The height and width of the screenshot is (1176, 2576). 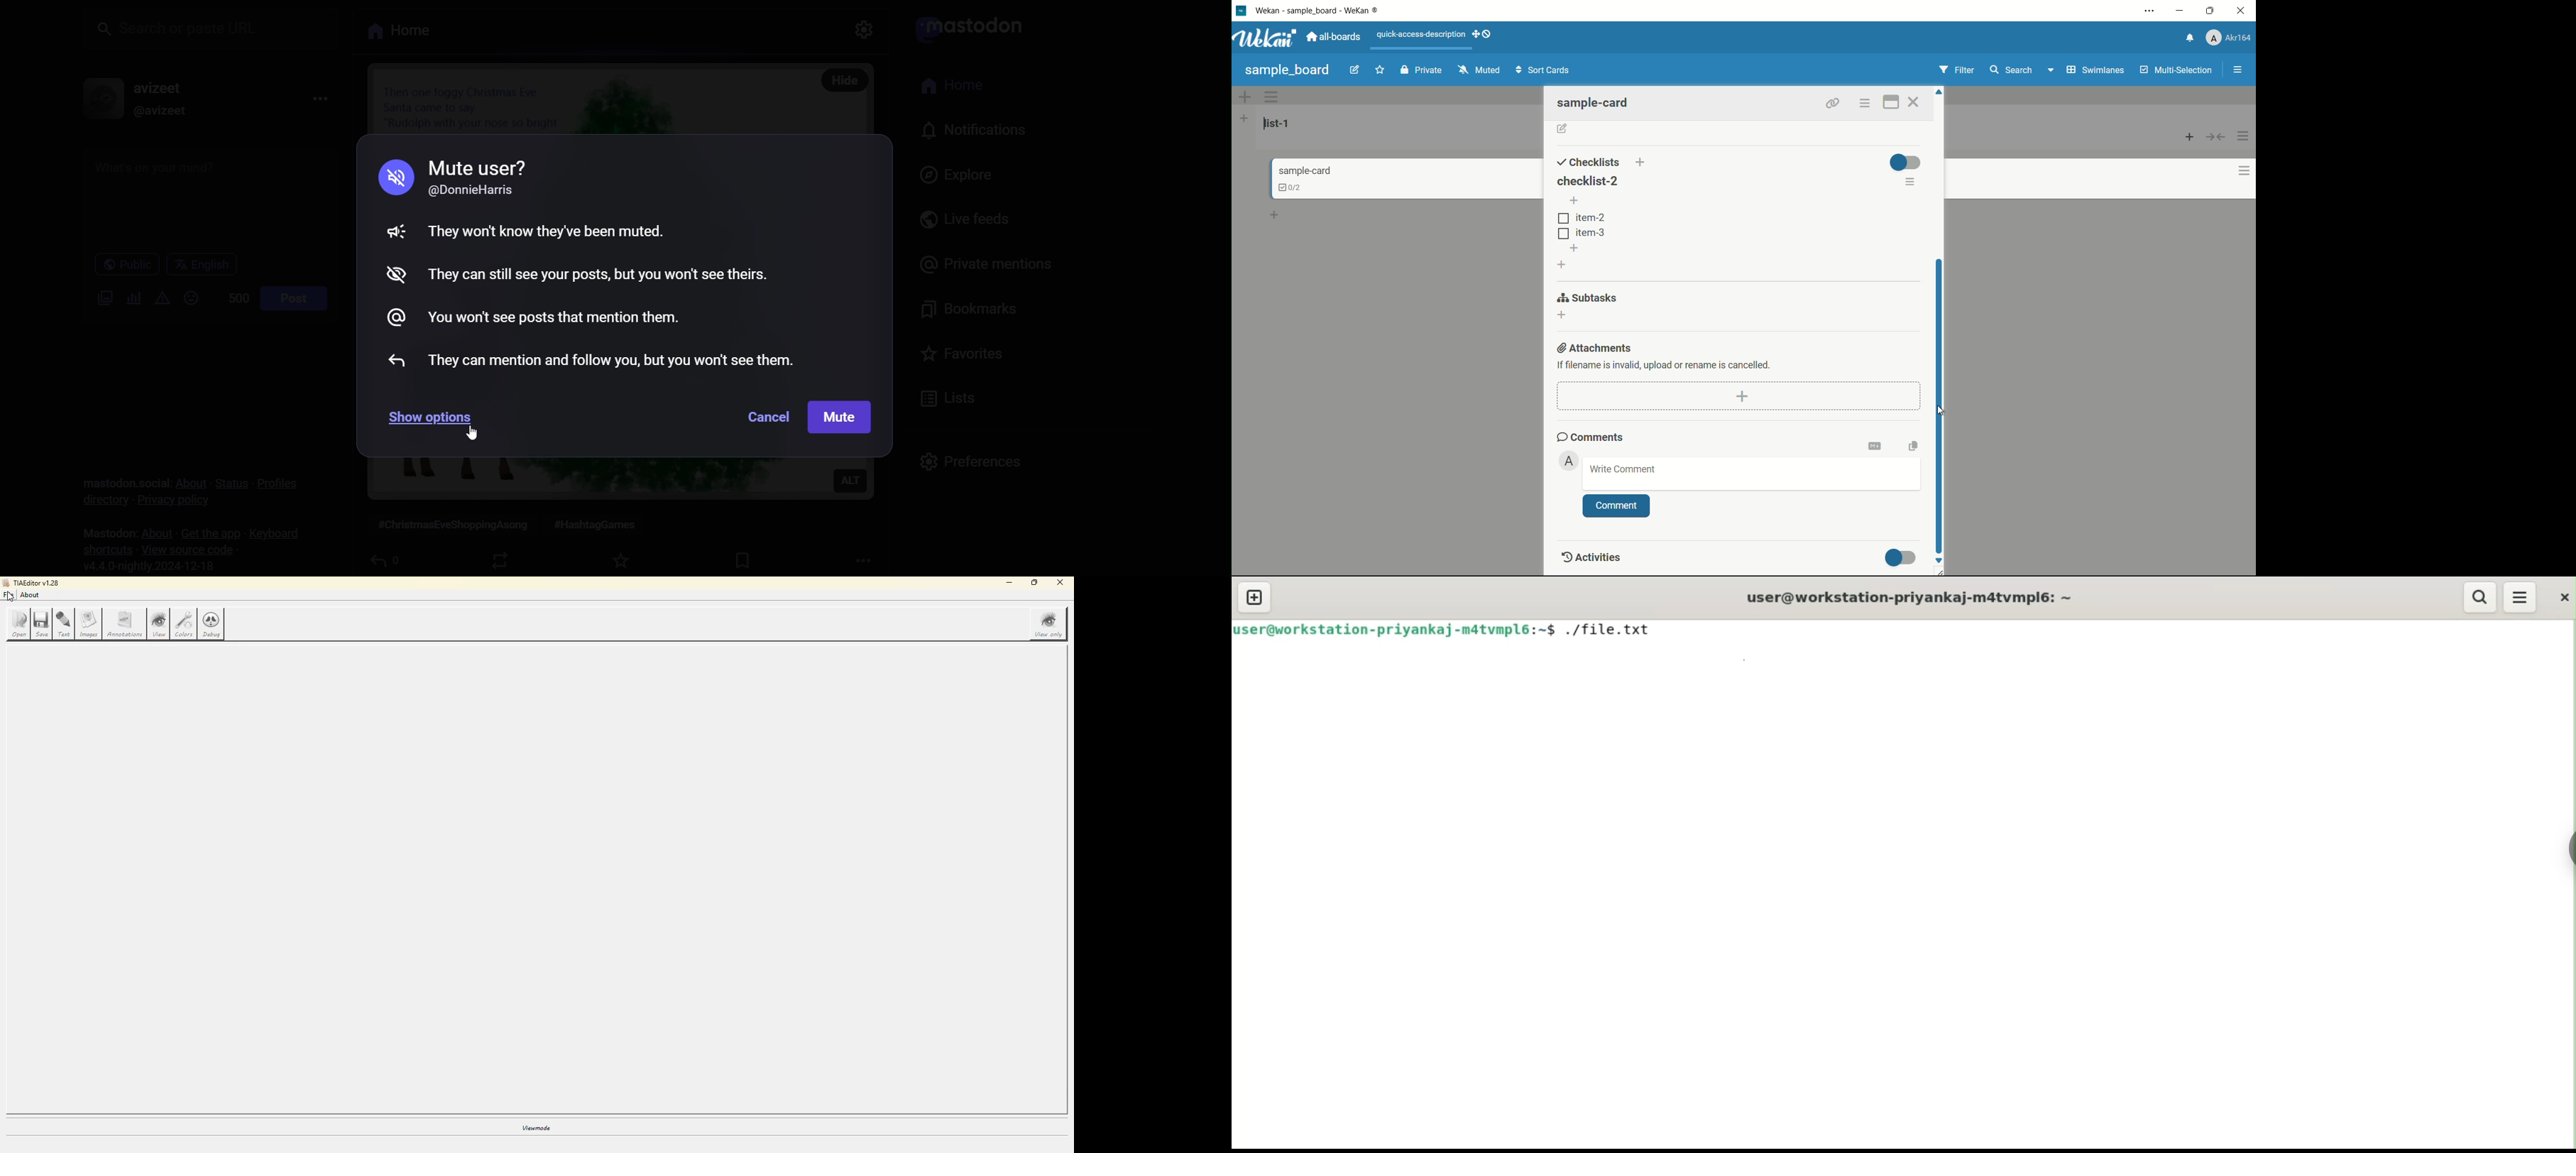 What do you see at coordinates (1279, 123) in the screenshot?
I see `list name` at bounding box center [1279, 123].